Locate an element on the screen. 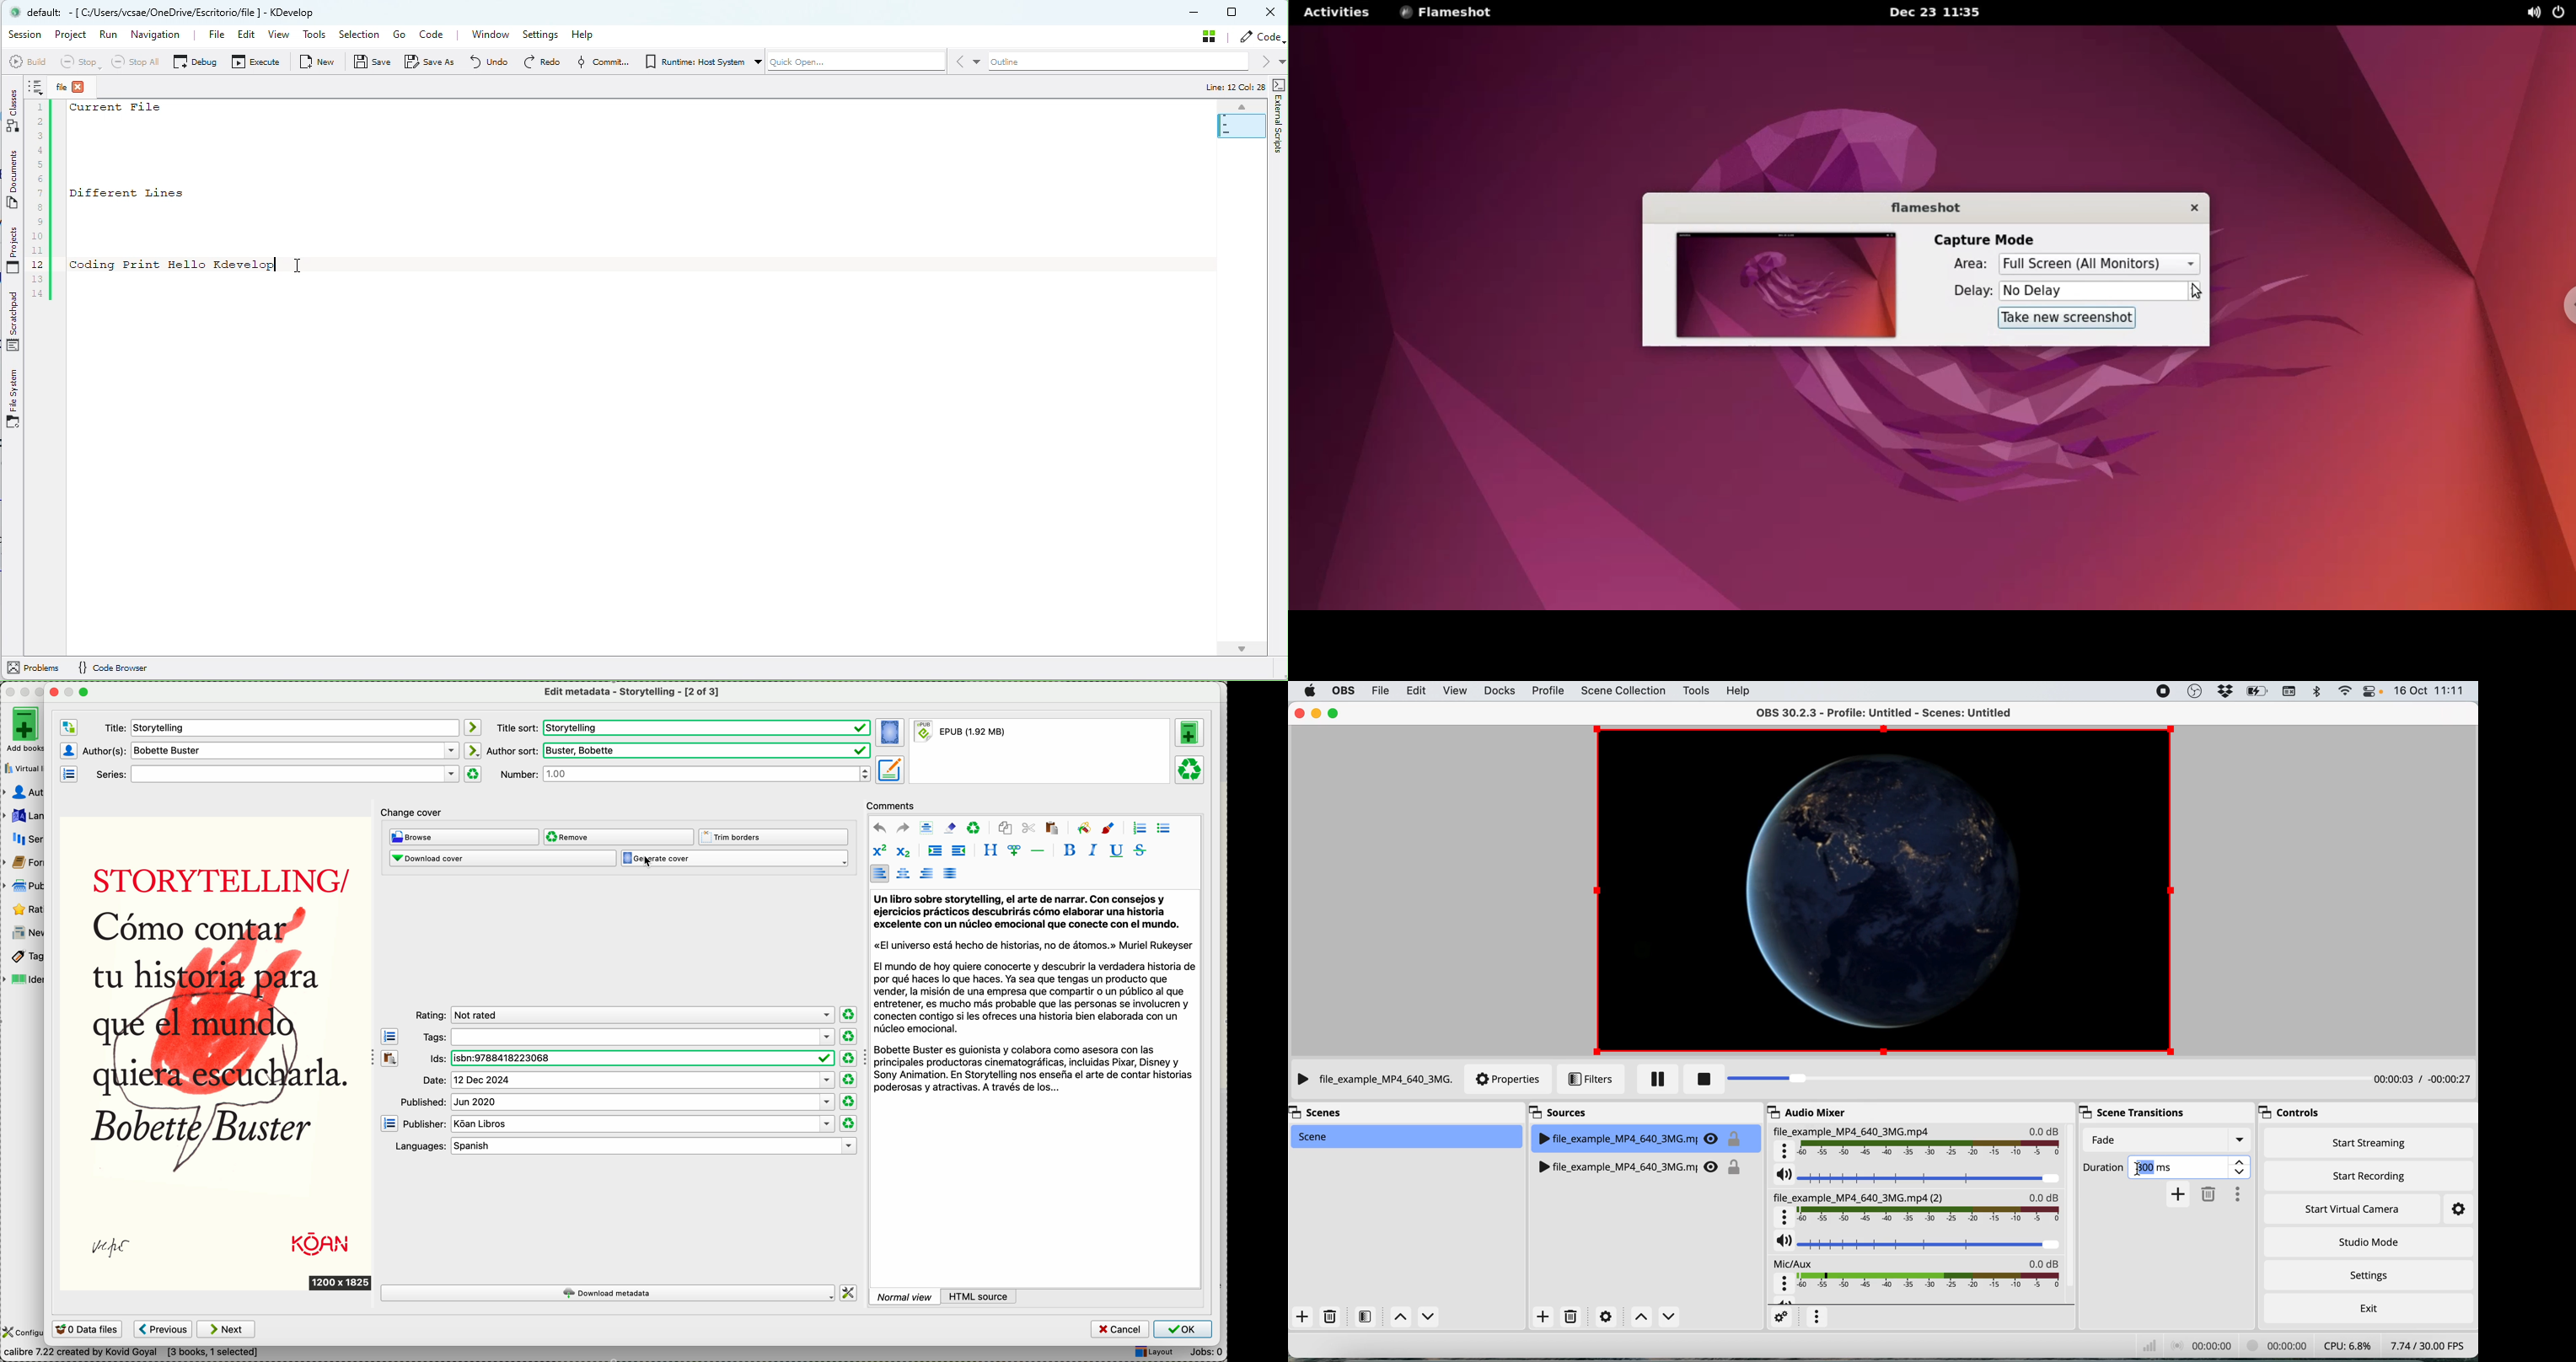 The width and height of the screenshot is (2576, 1372). Build is located at coordinates (26, 62).